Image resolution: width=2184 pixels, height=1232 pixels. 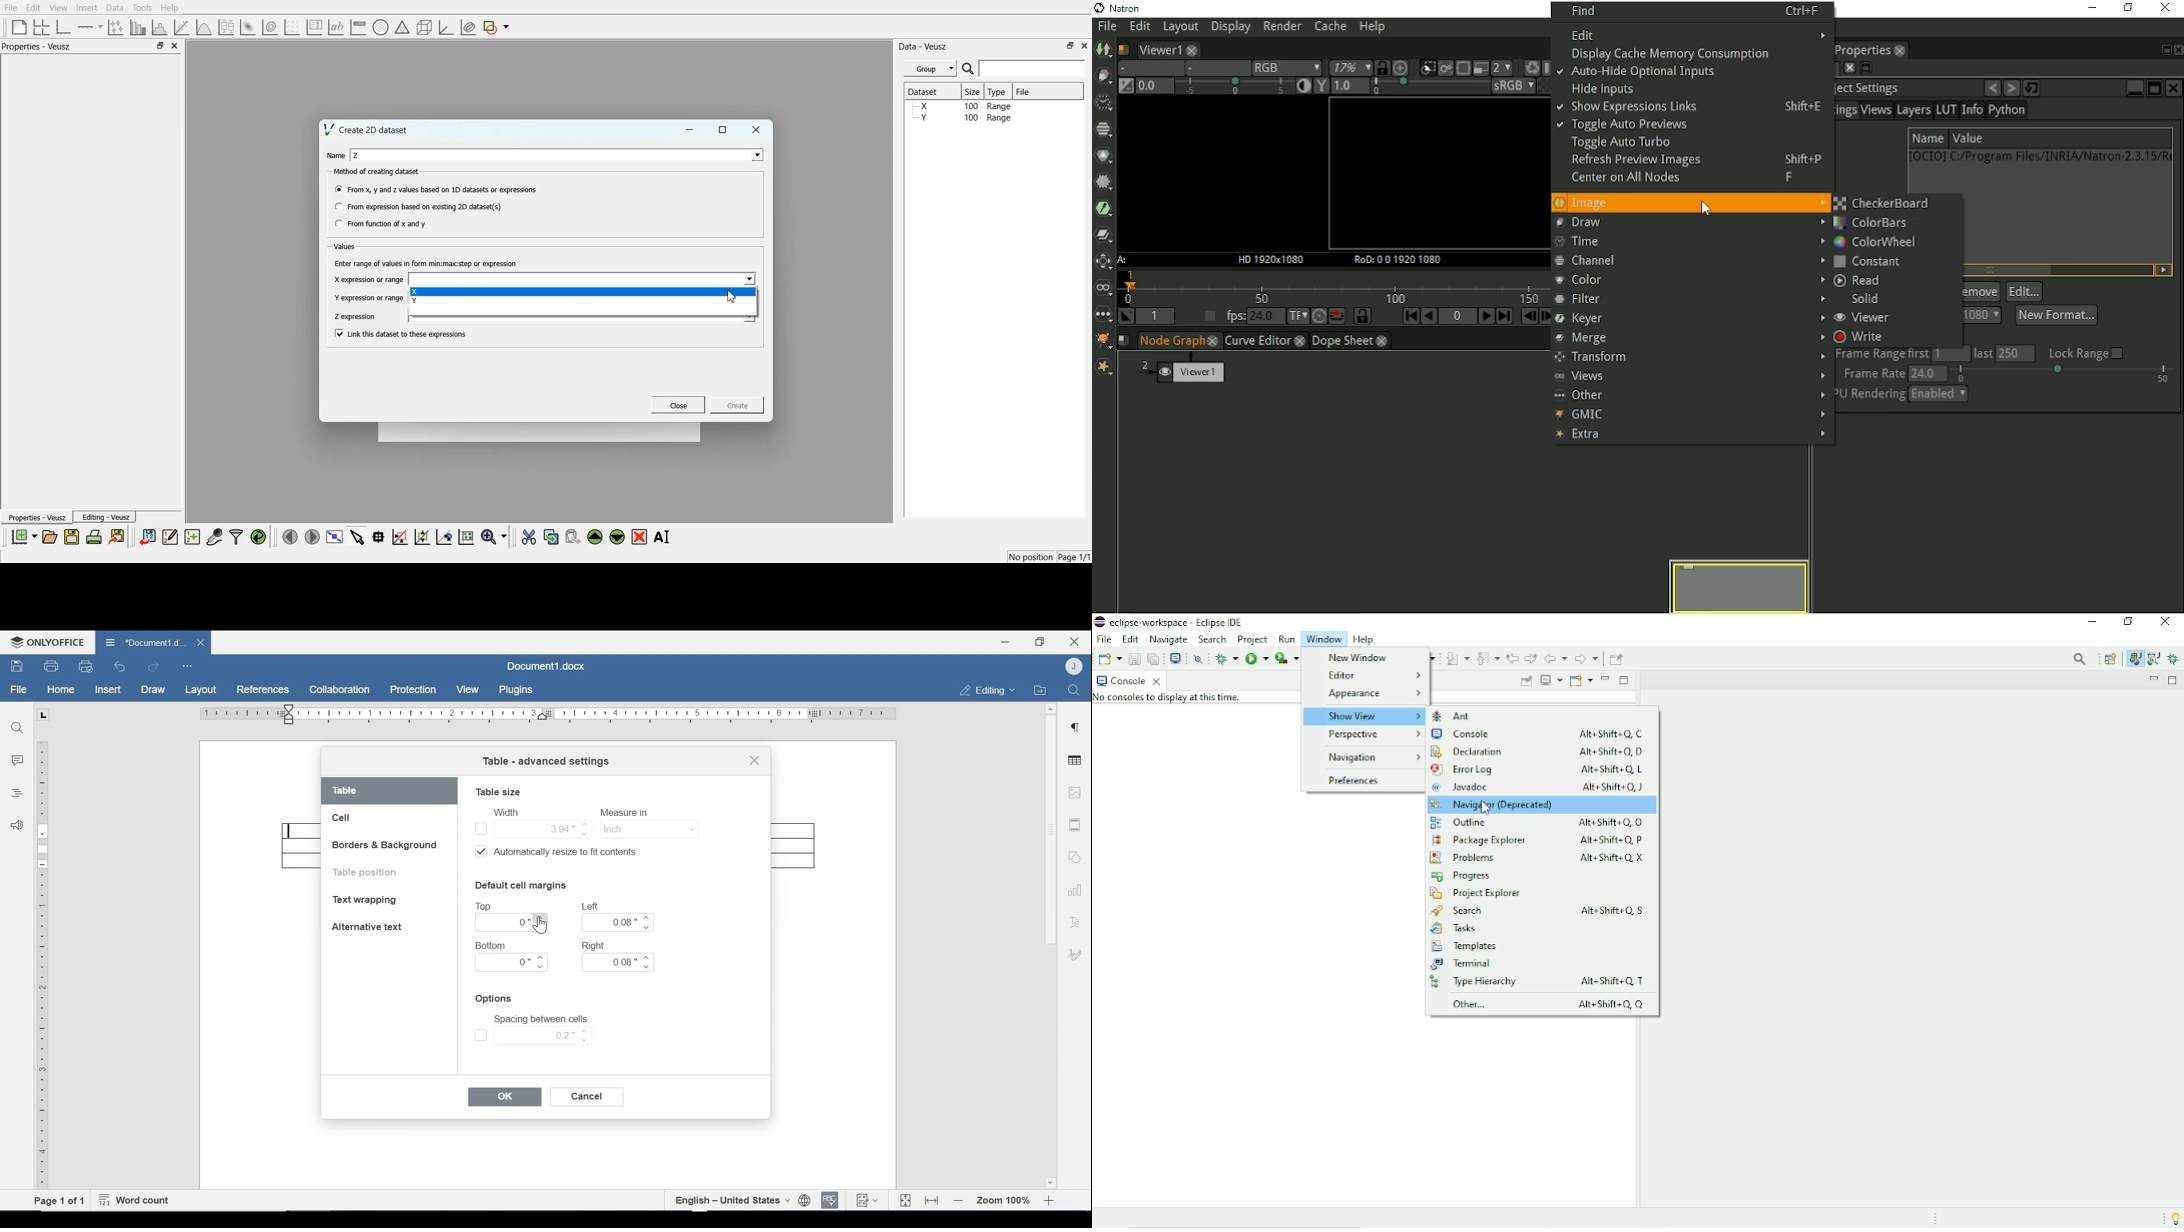 I want to click on Display selected console, so click(x=1551, y=681).